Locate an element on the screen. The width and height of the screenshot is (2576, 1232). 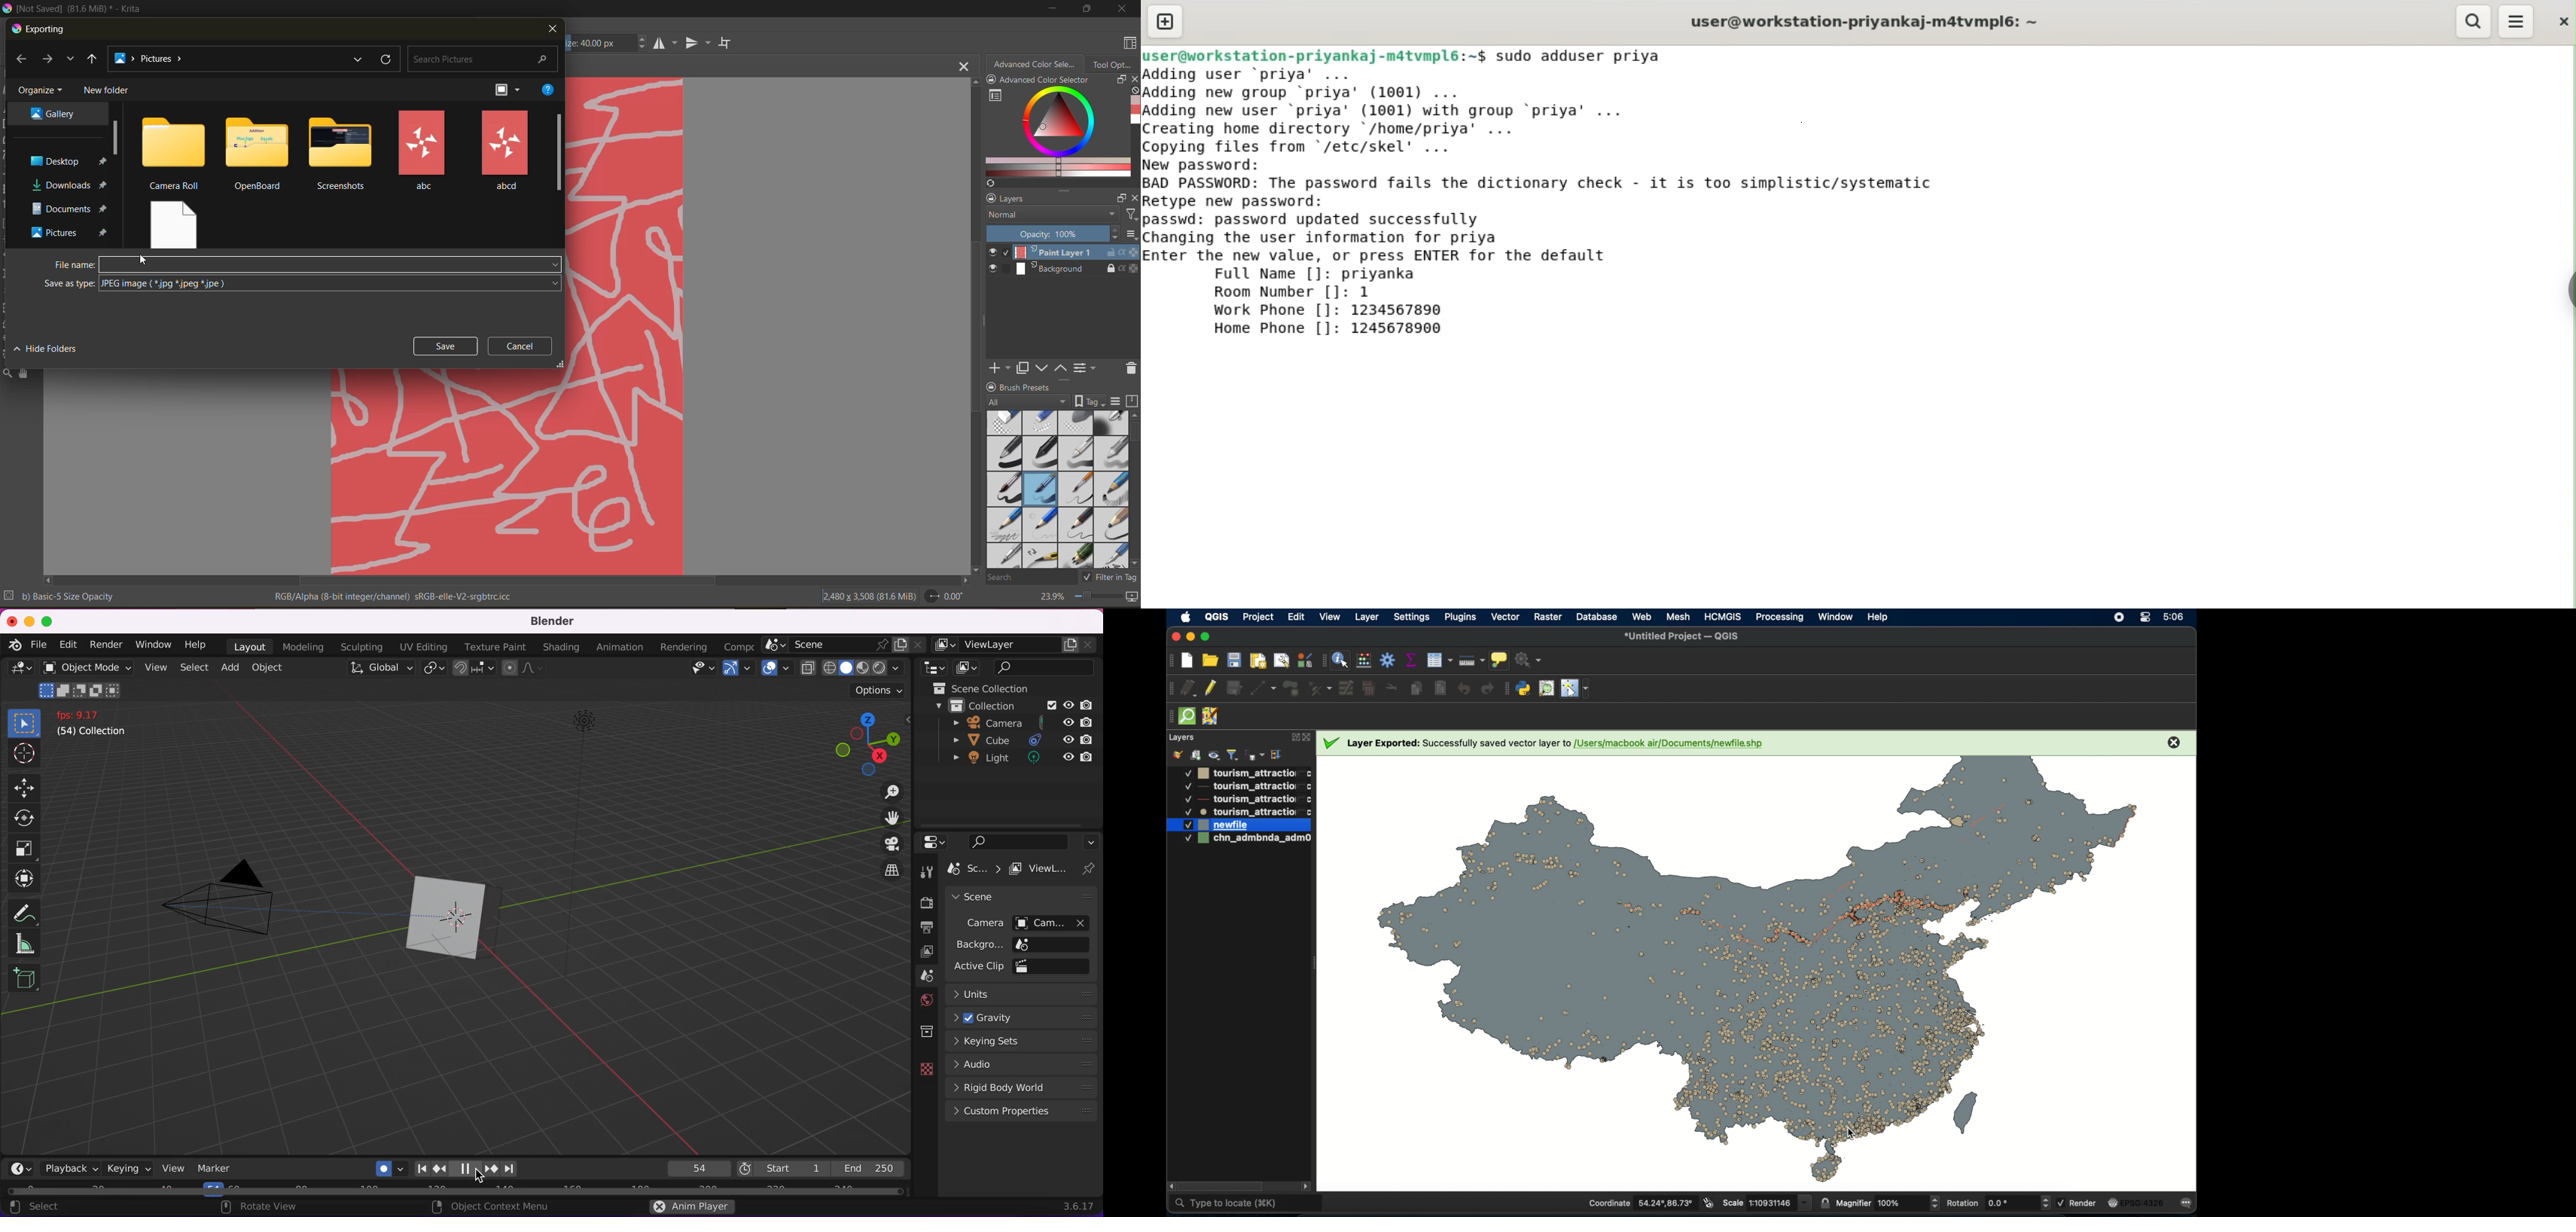
rendering is located at coordinates (688, 646).